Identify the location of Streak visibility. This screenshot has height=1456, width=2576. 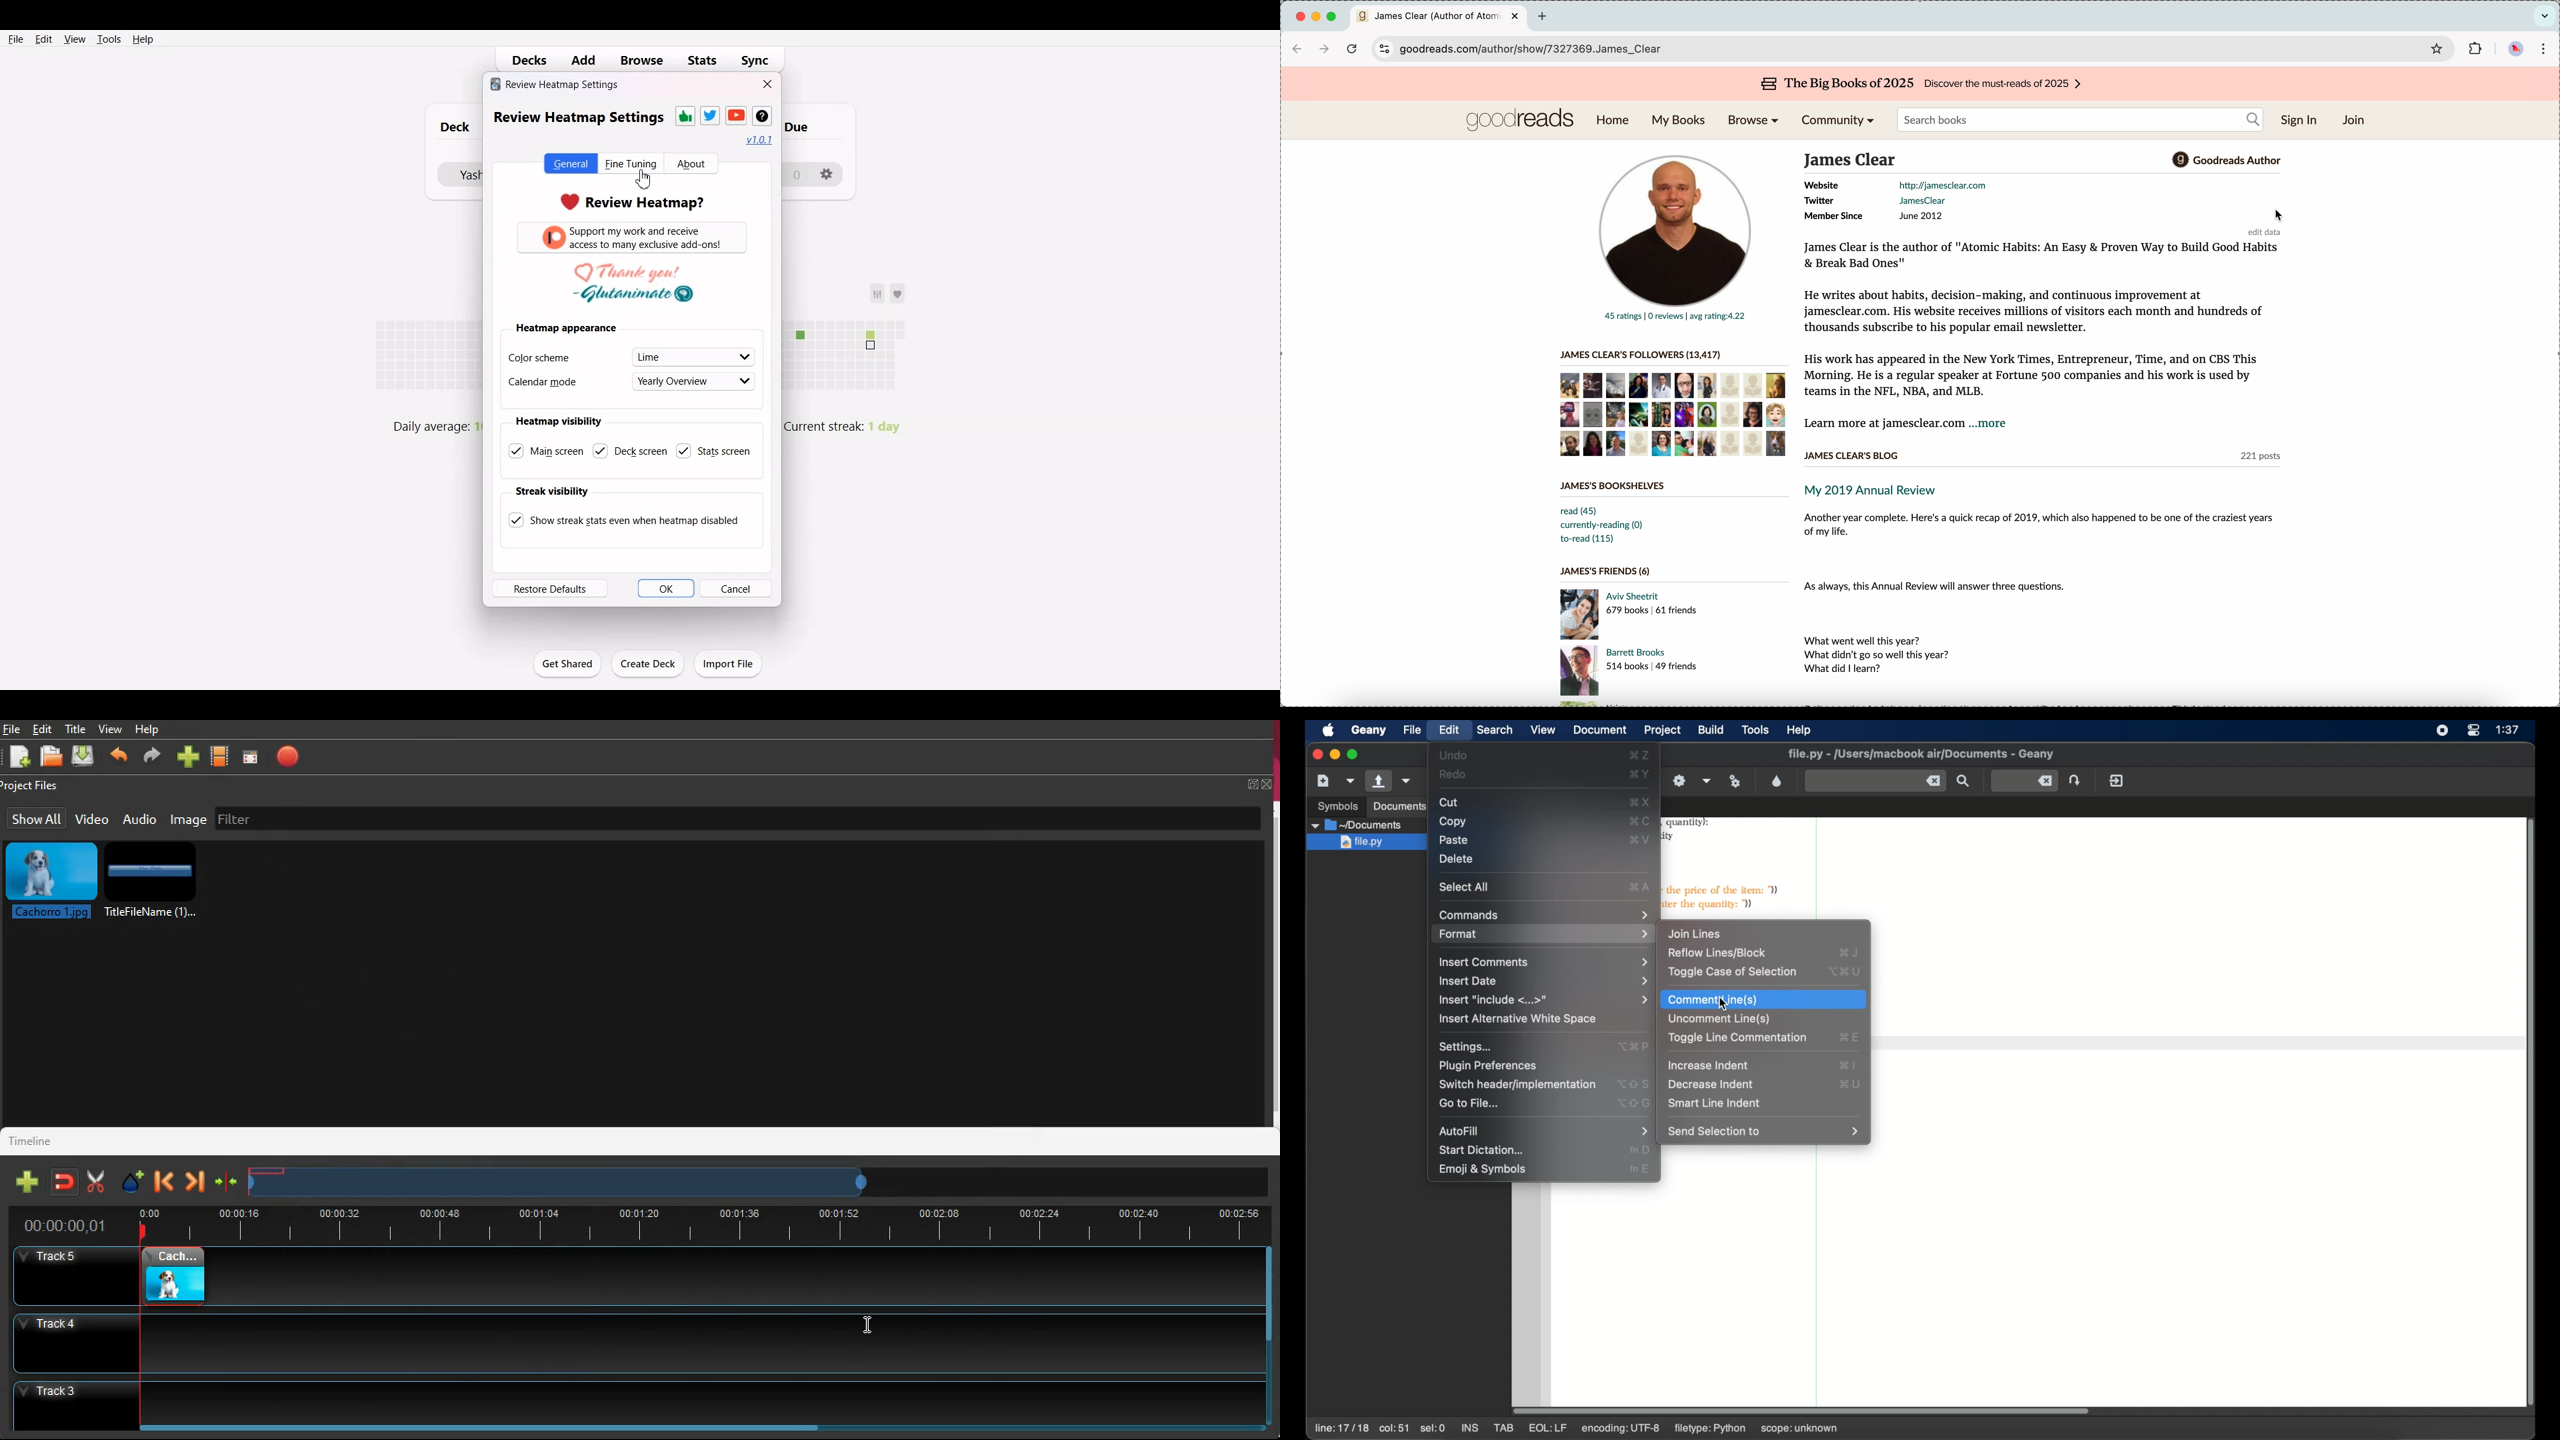
(552, 491).